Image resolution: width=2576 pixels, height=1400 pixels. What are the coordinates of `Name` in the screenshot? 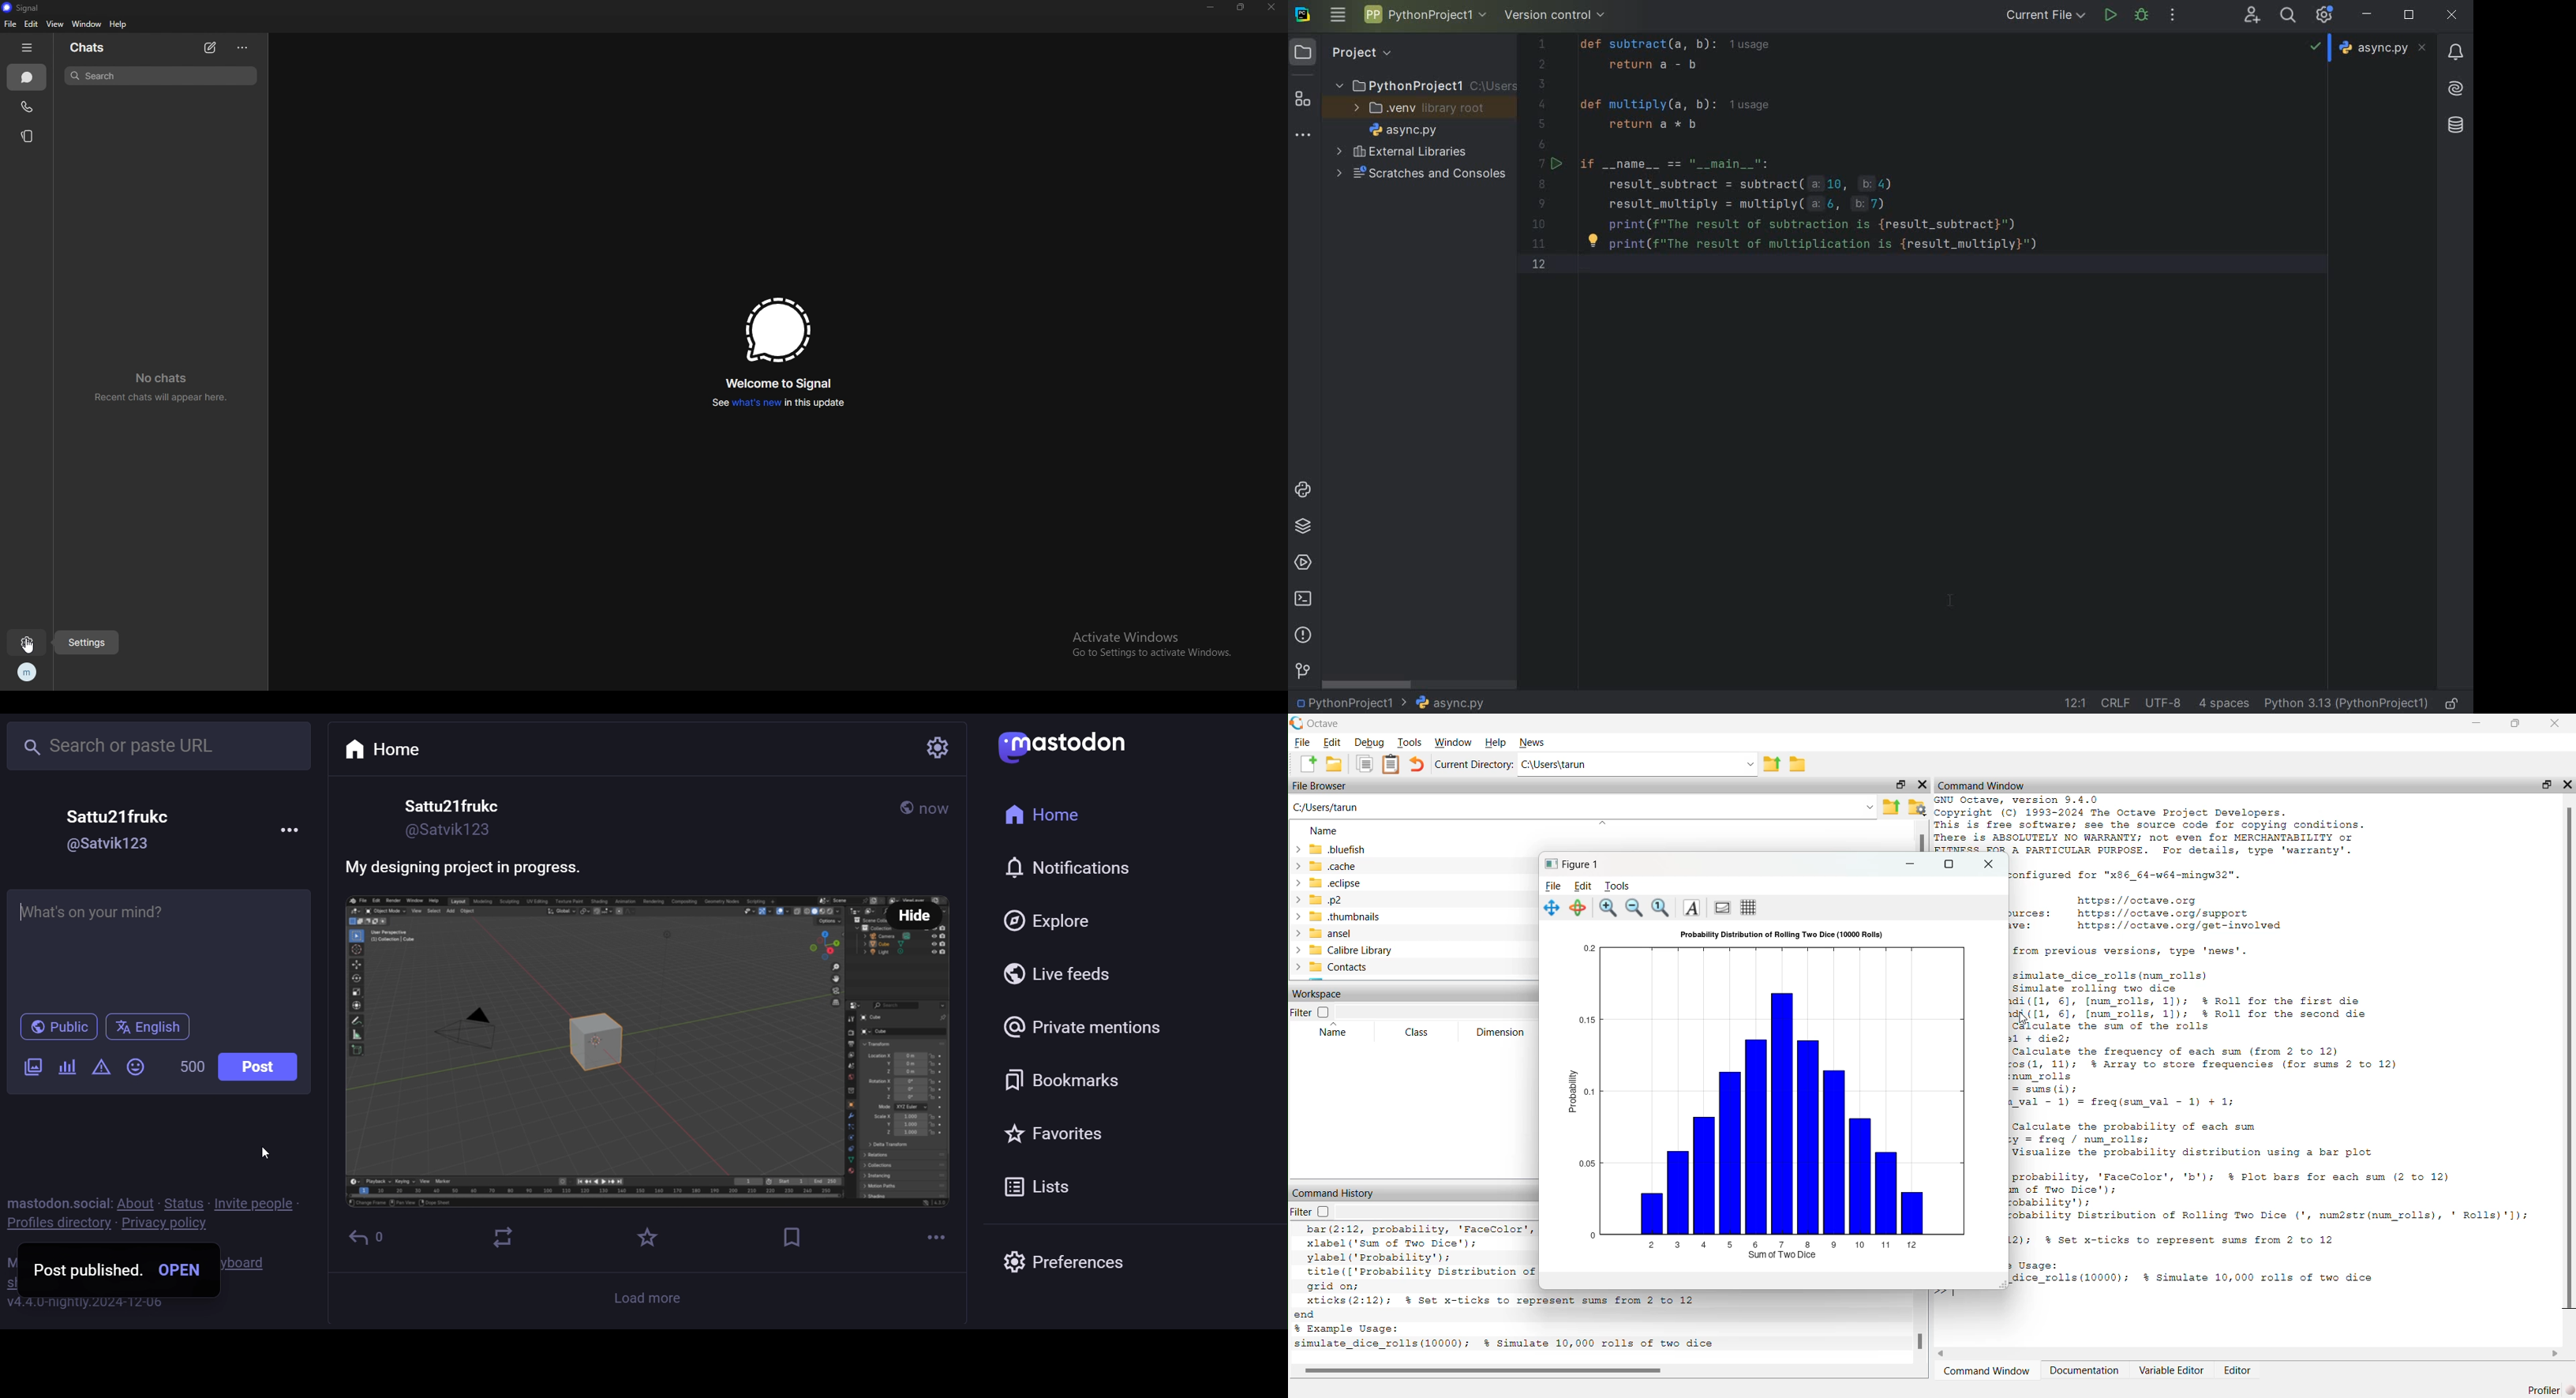 It's located at (1326, 832).